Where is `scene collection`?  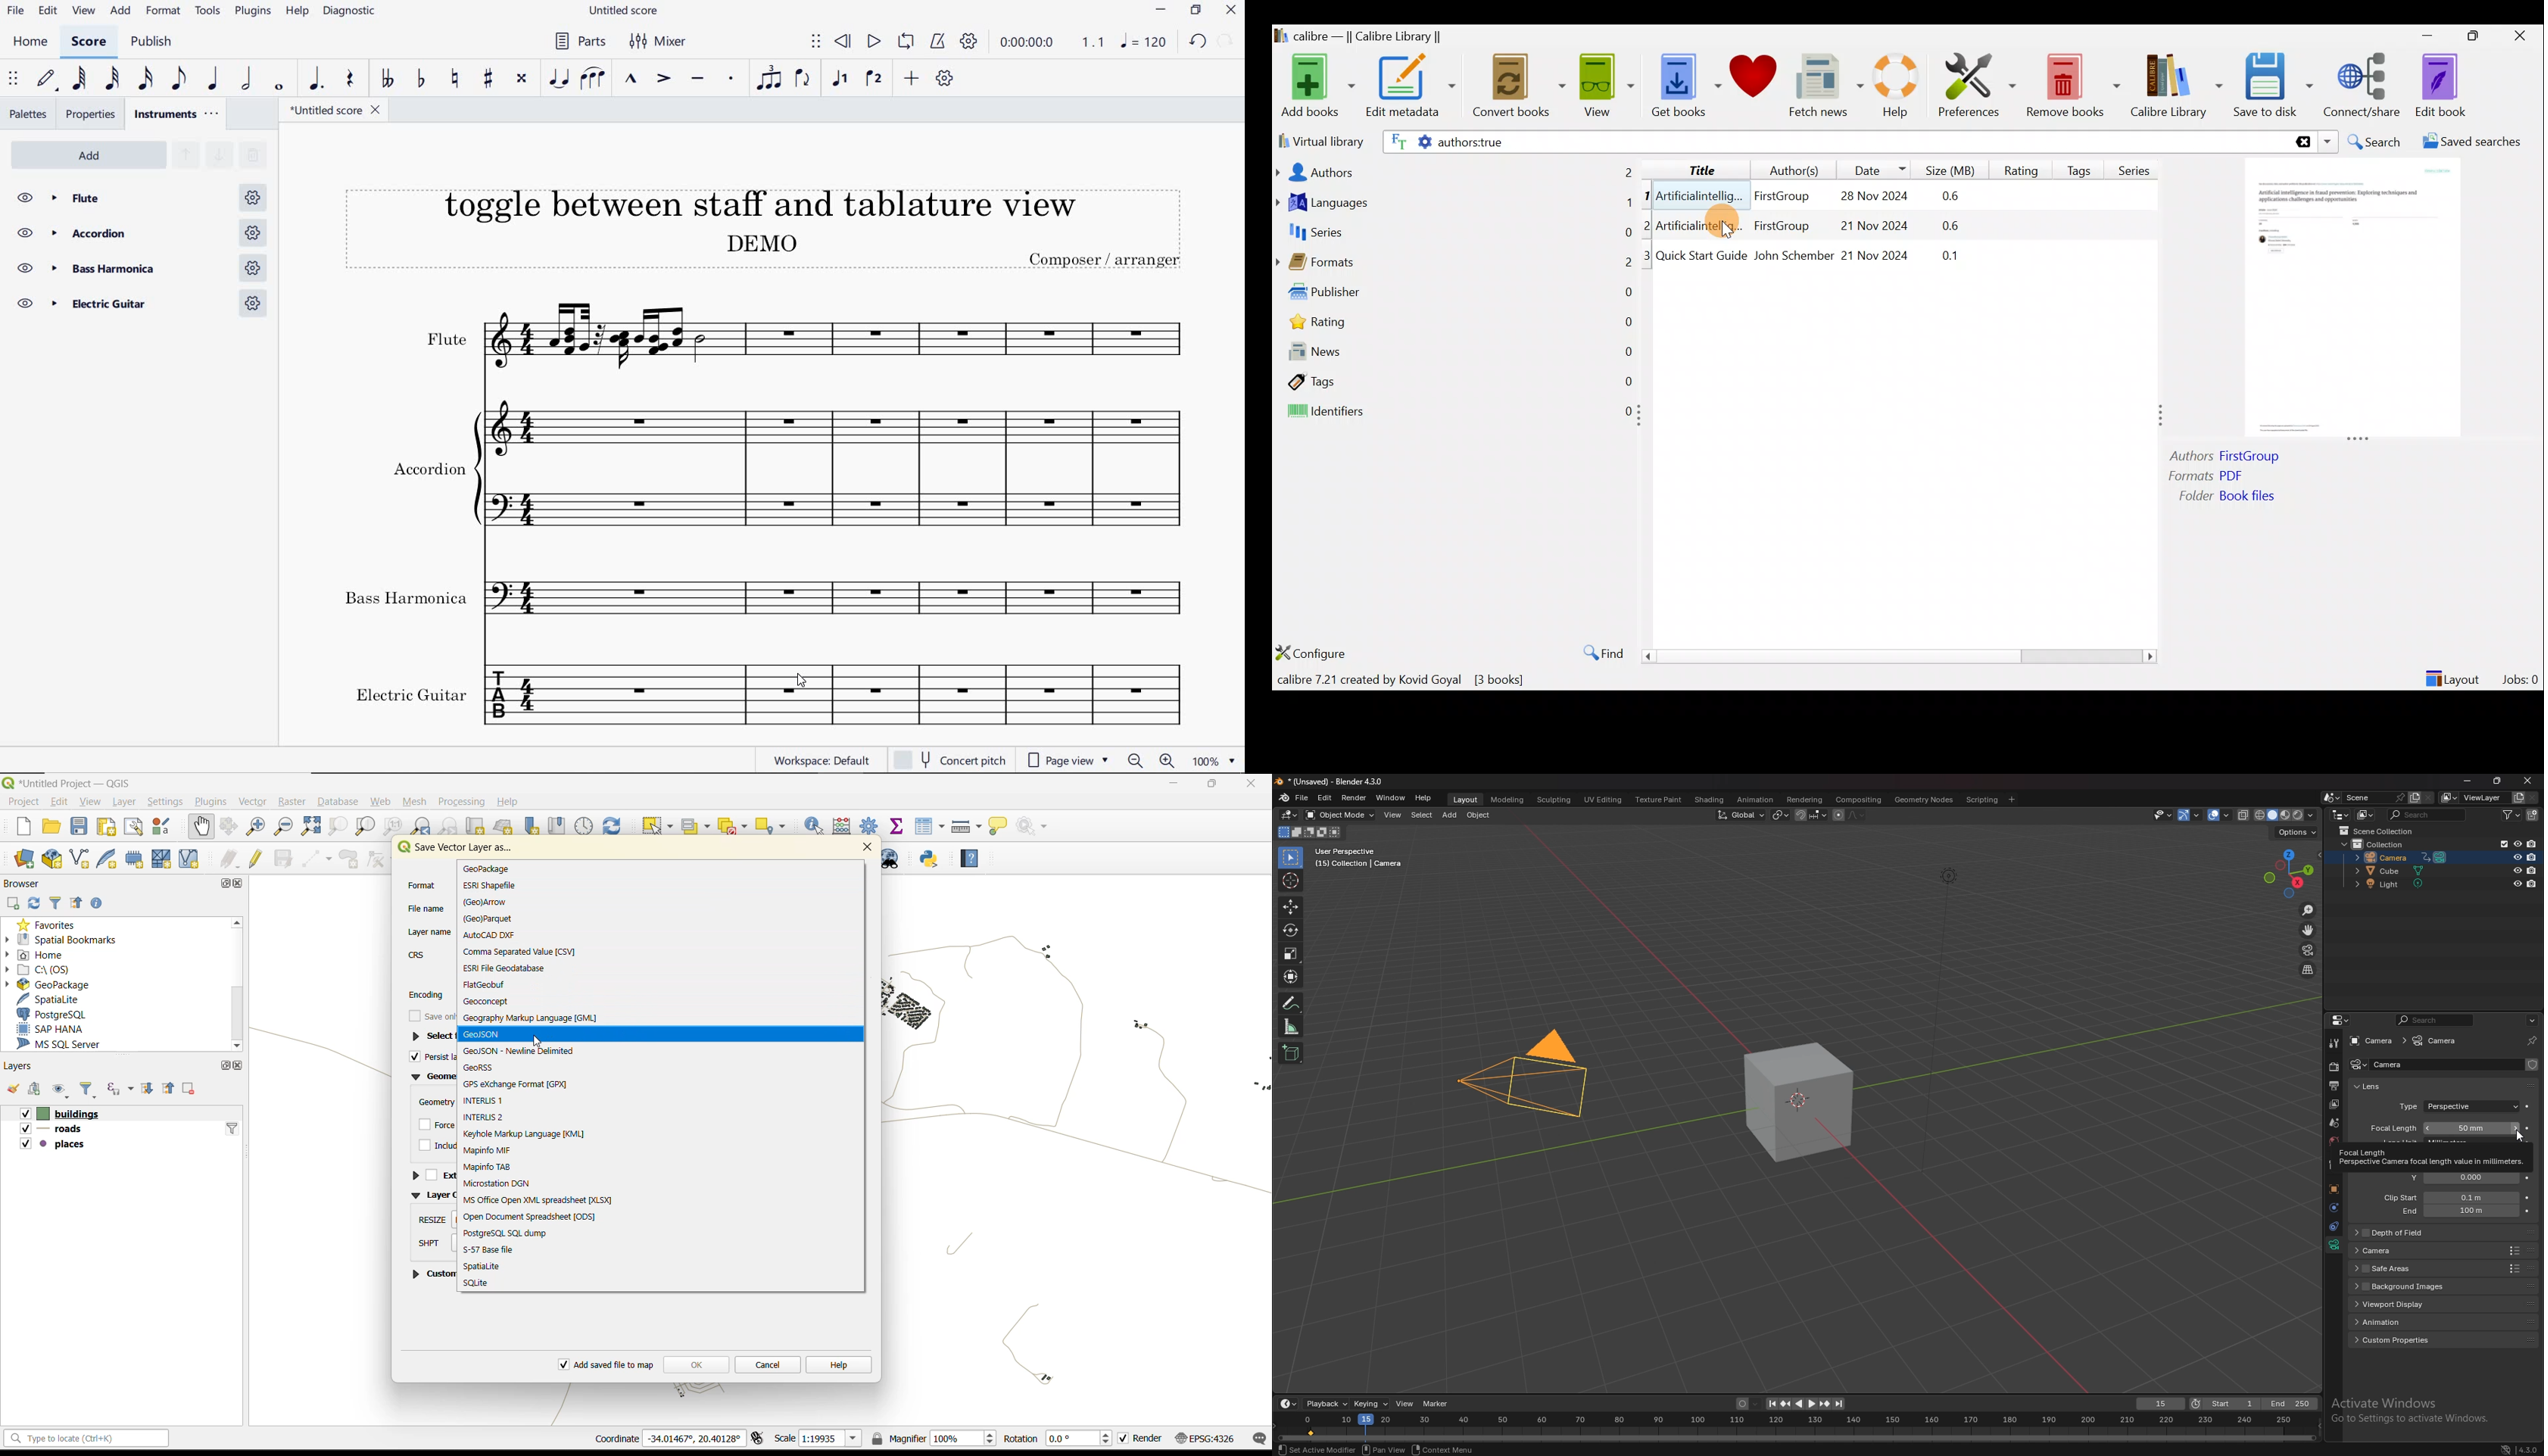 scene collection is located at coordinates (2378, 830).